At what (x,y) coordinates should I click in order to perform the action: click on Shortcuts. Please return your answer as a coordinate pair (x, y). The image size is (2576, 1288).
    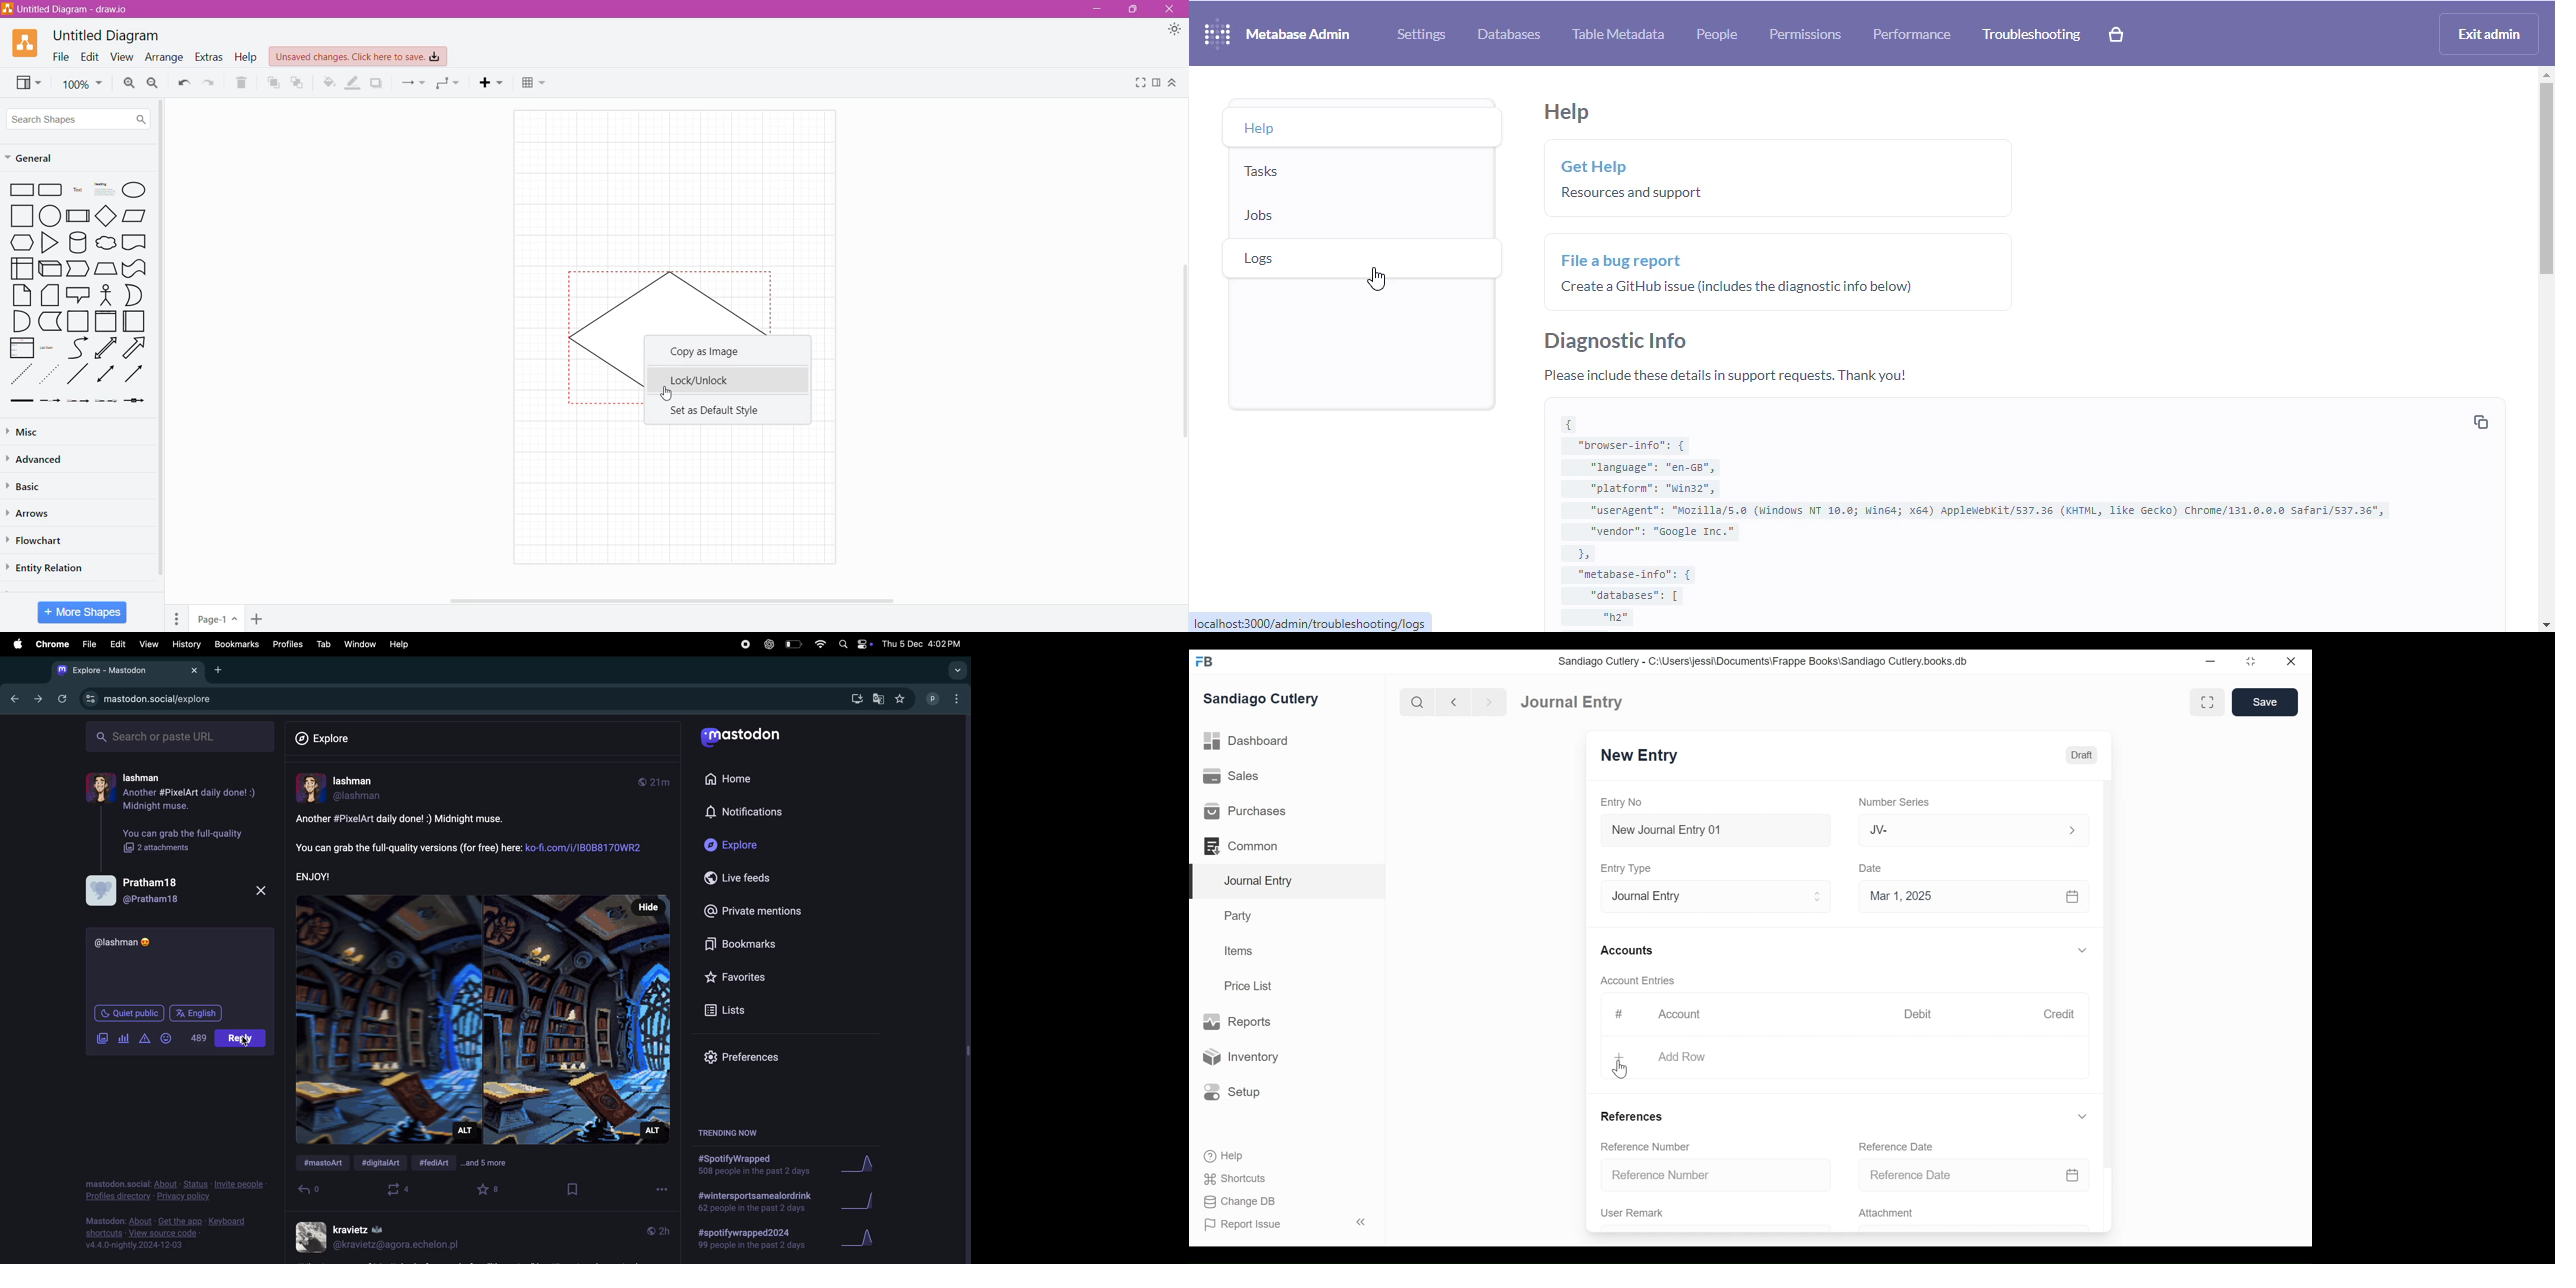
    Looking at the image, I should click on (1229, 1179).